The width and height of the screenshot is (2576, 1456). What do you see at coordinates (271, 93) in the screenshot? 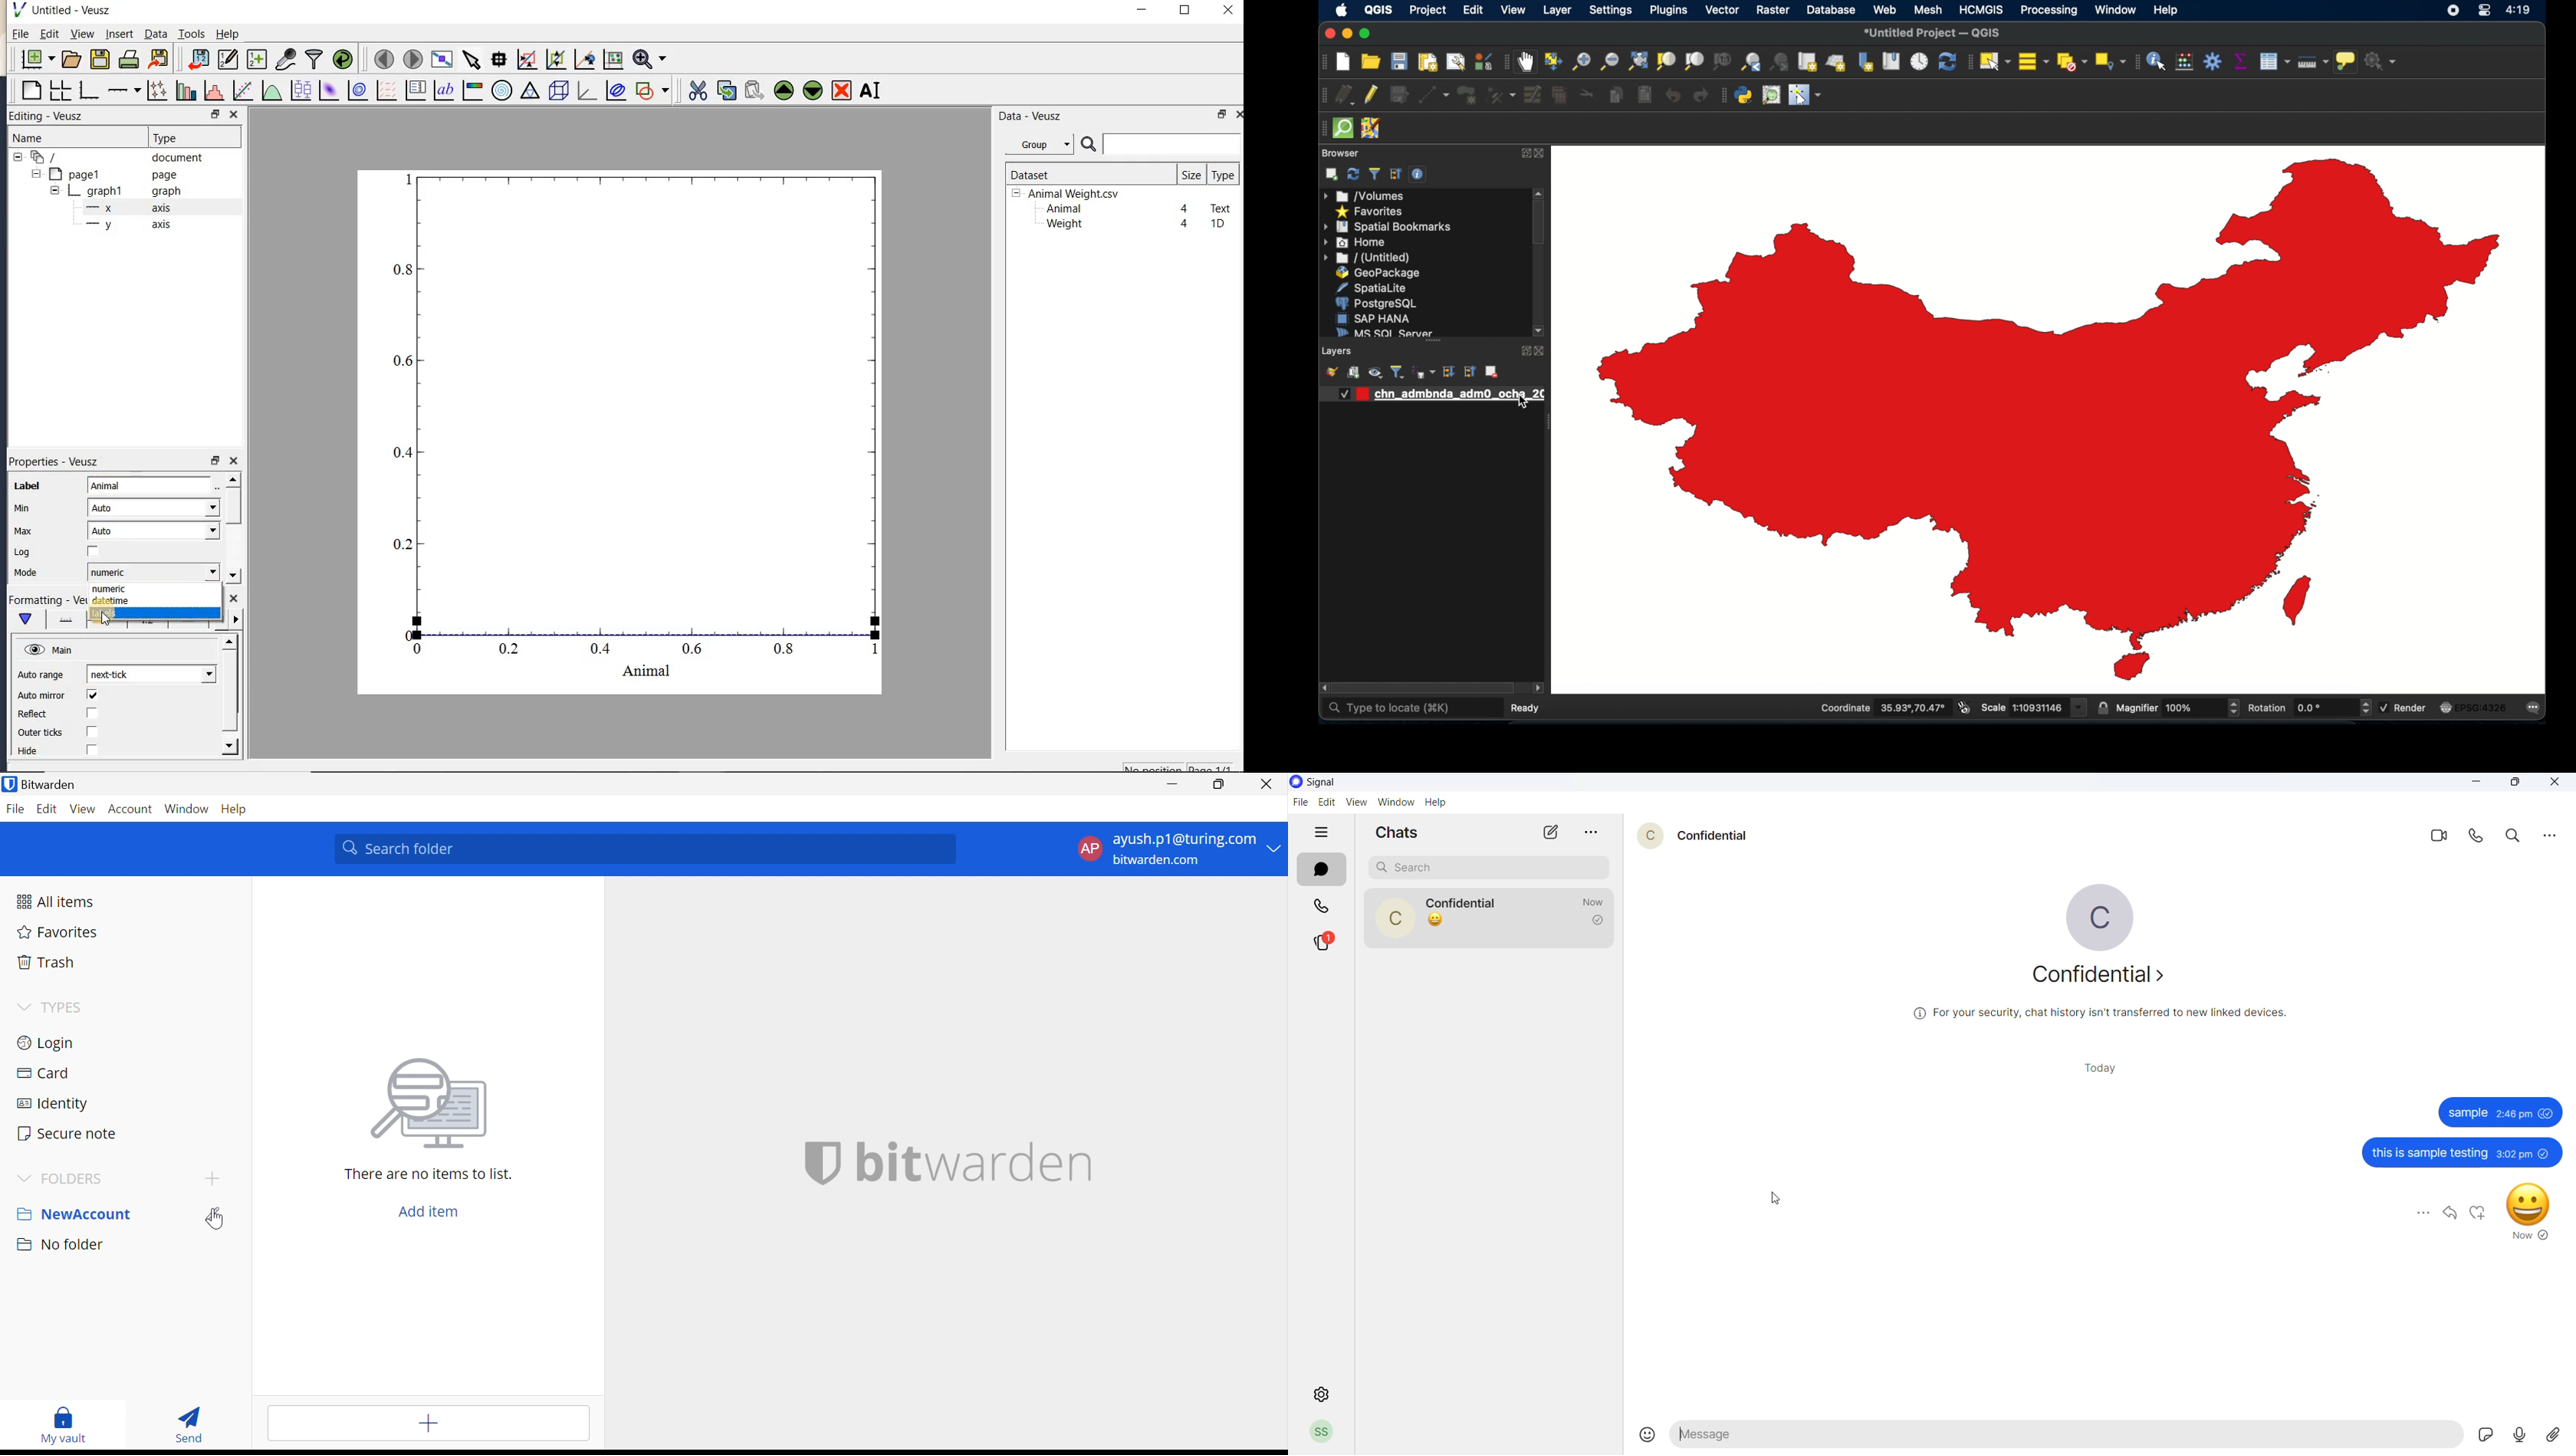
I see `plot a function` at bounding box center [271, 93].